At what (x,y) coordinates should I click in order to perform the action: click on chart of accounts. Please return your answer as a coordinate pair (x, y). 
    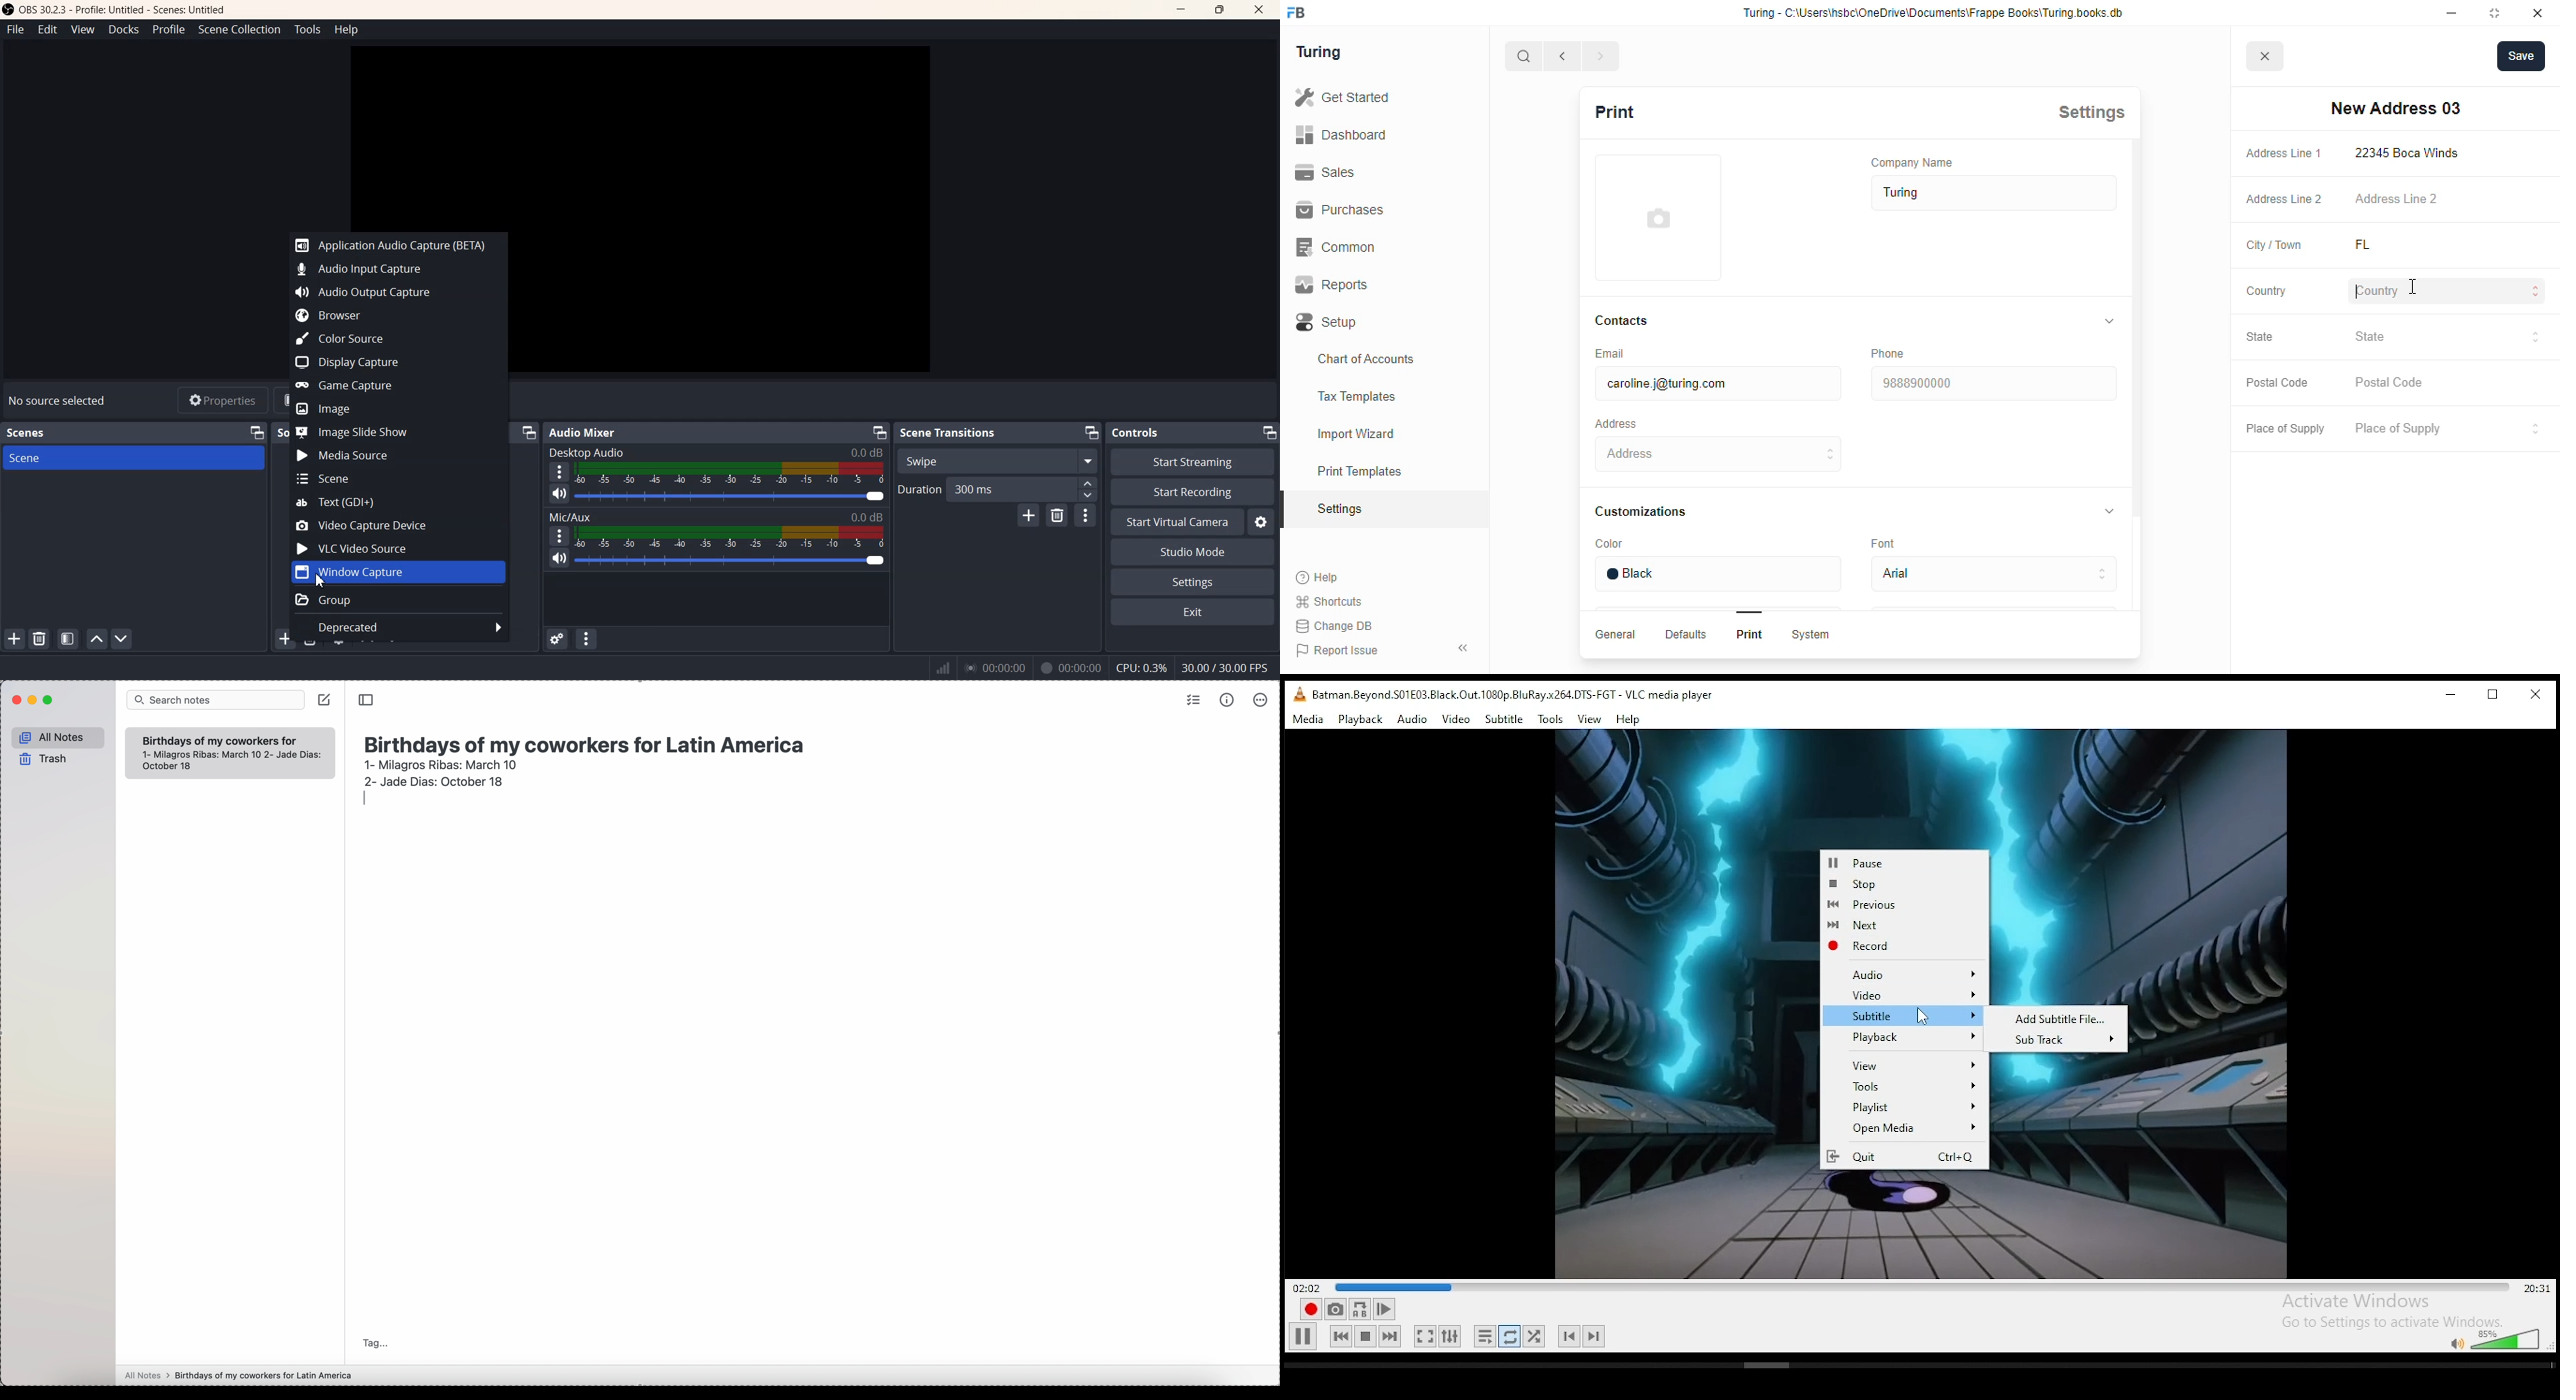
    Looking at the image, I should click on (1366, 359).